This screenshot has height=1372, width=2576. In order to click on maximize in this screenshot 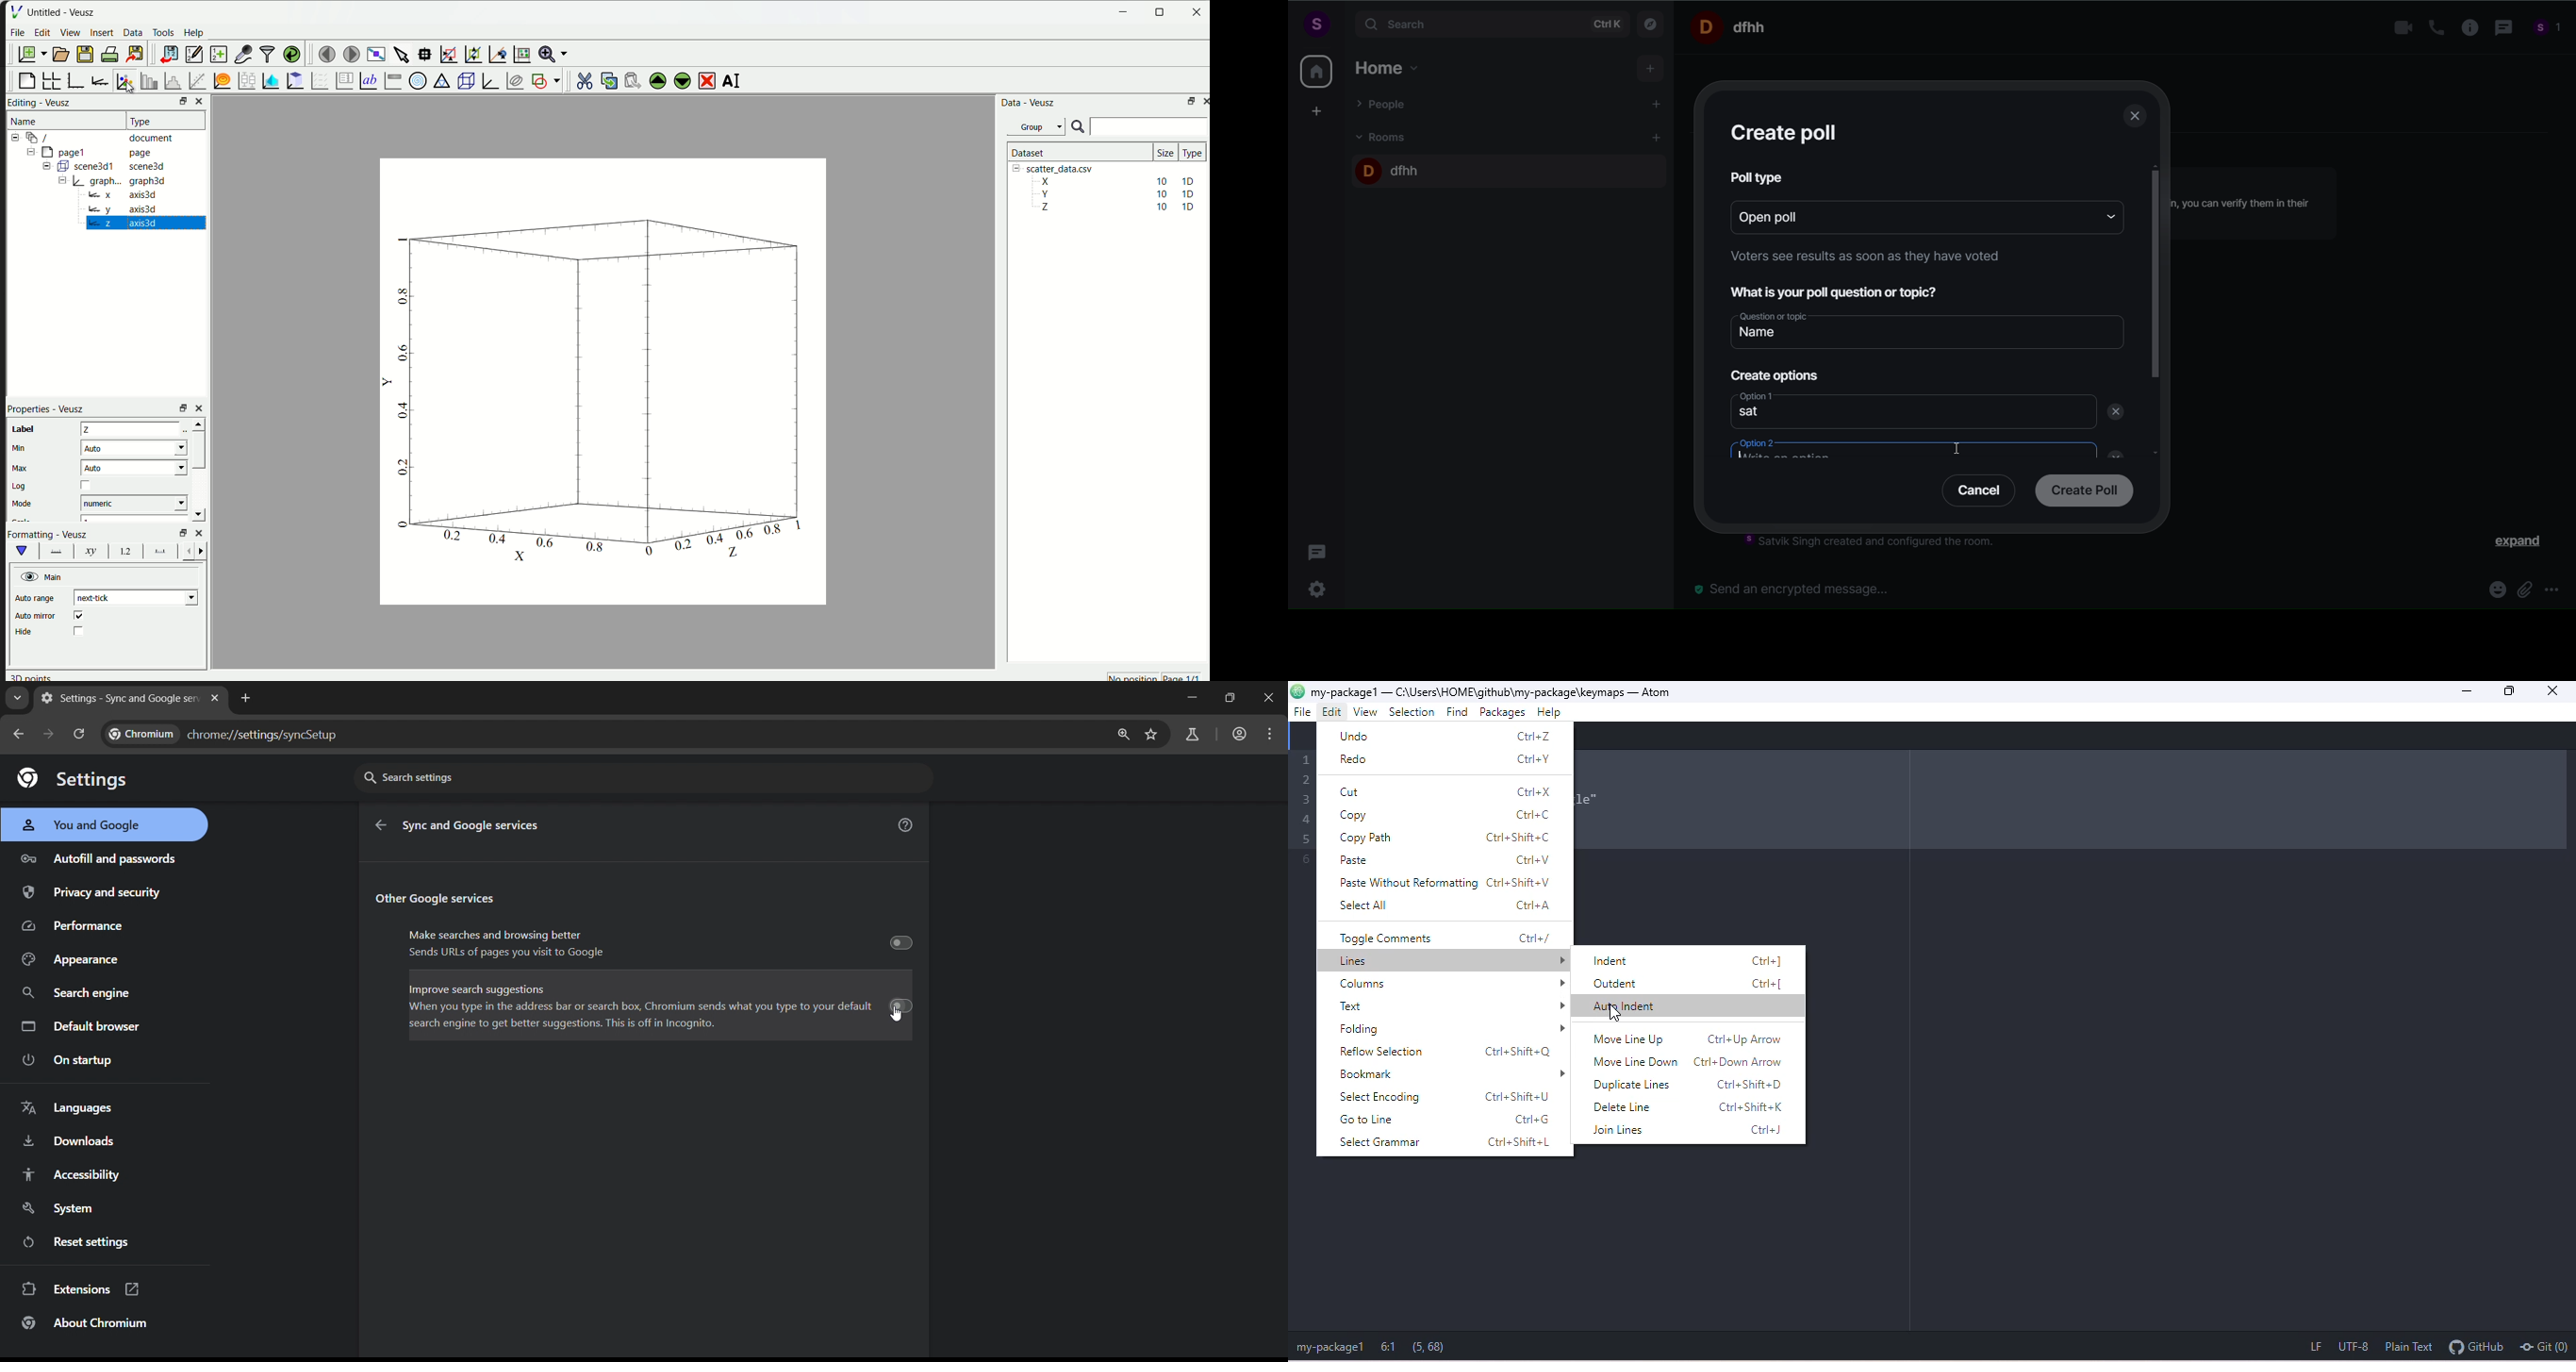, I will do `click(2514, 690)`.